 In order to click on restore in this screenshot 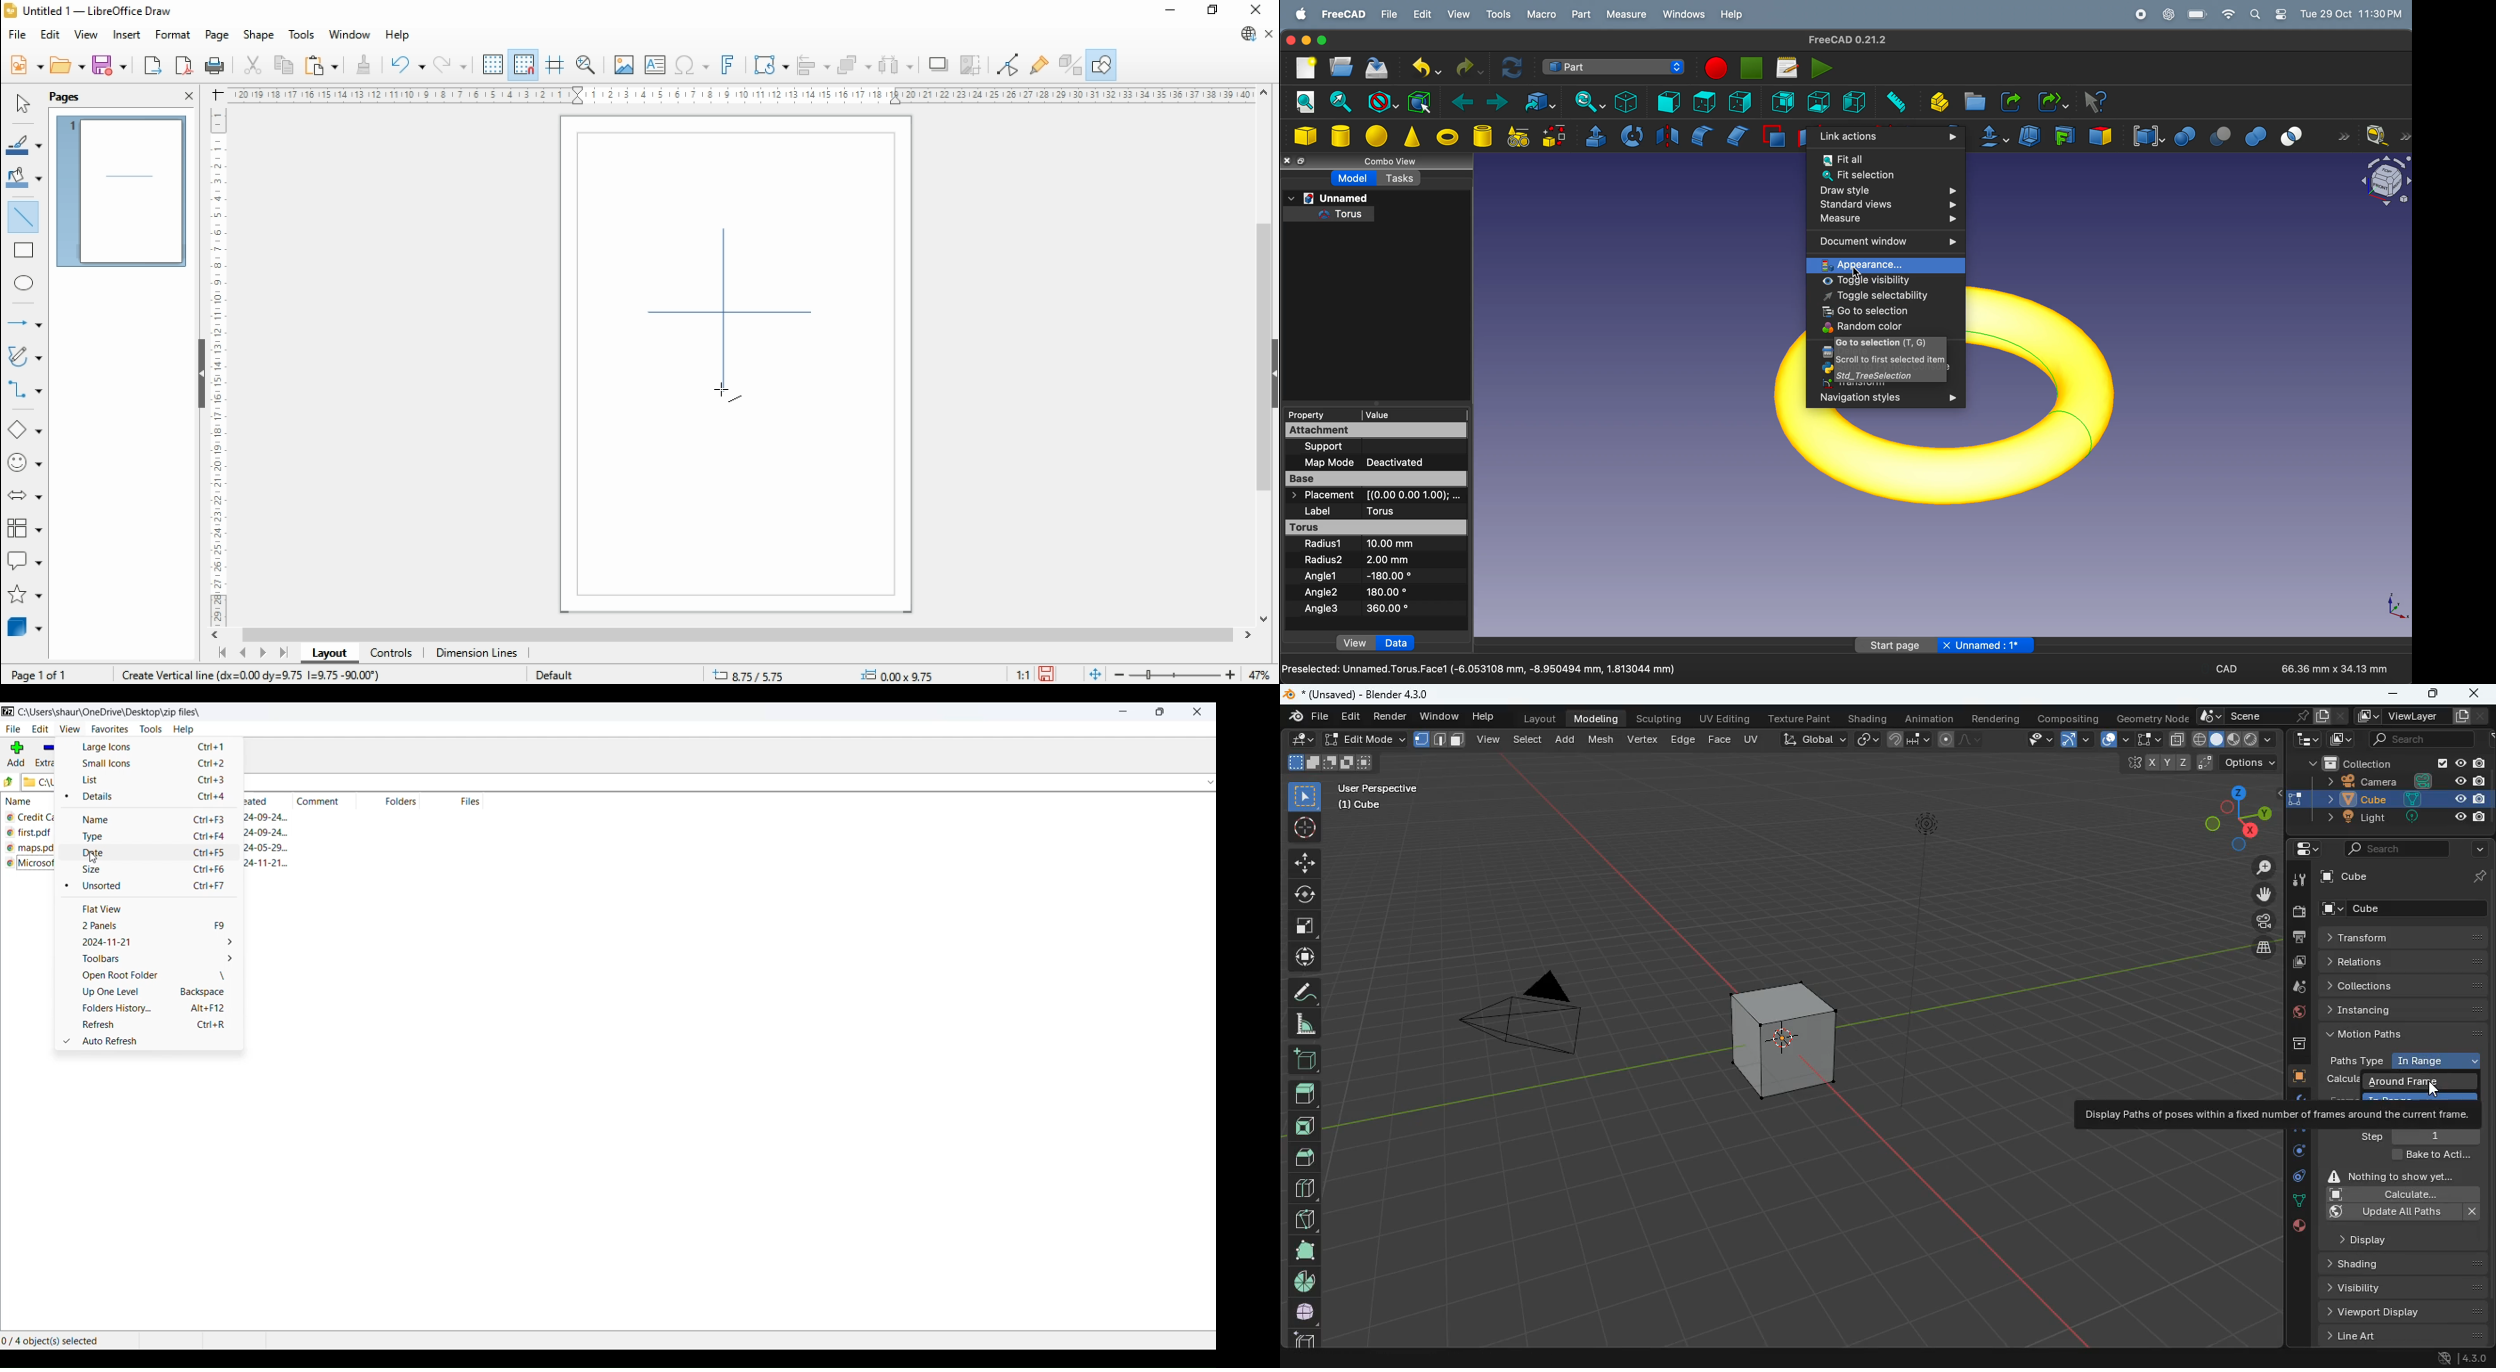, I will do `click(1214, 11)`.